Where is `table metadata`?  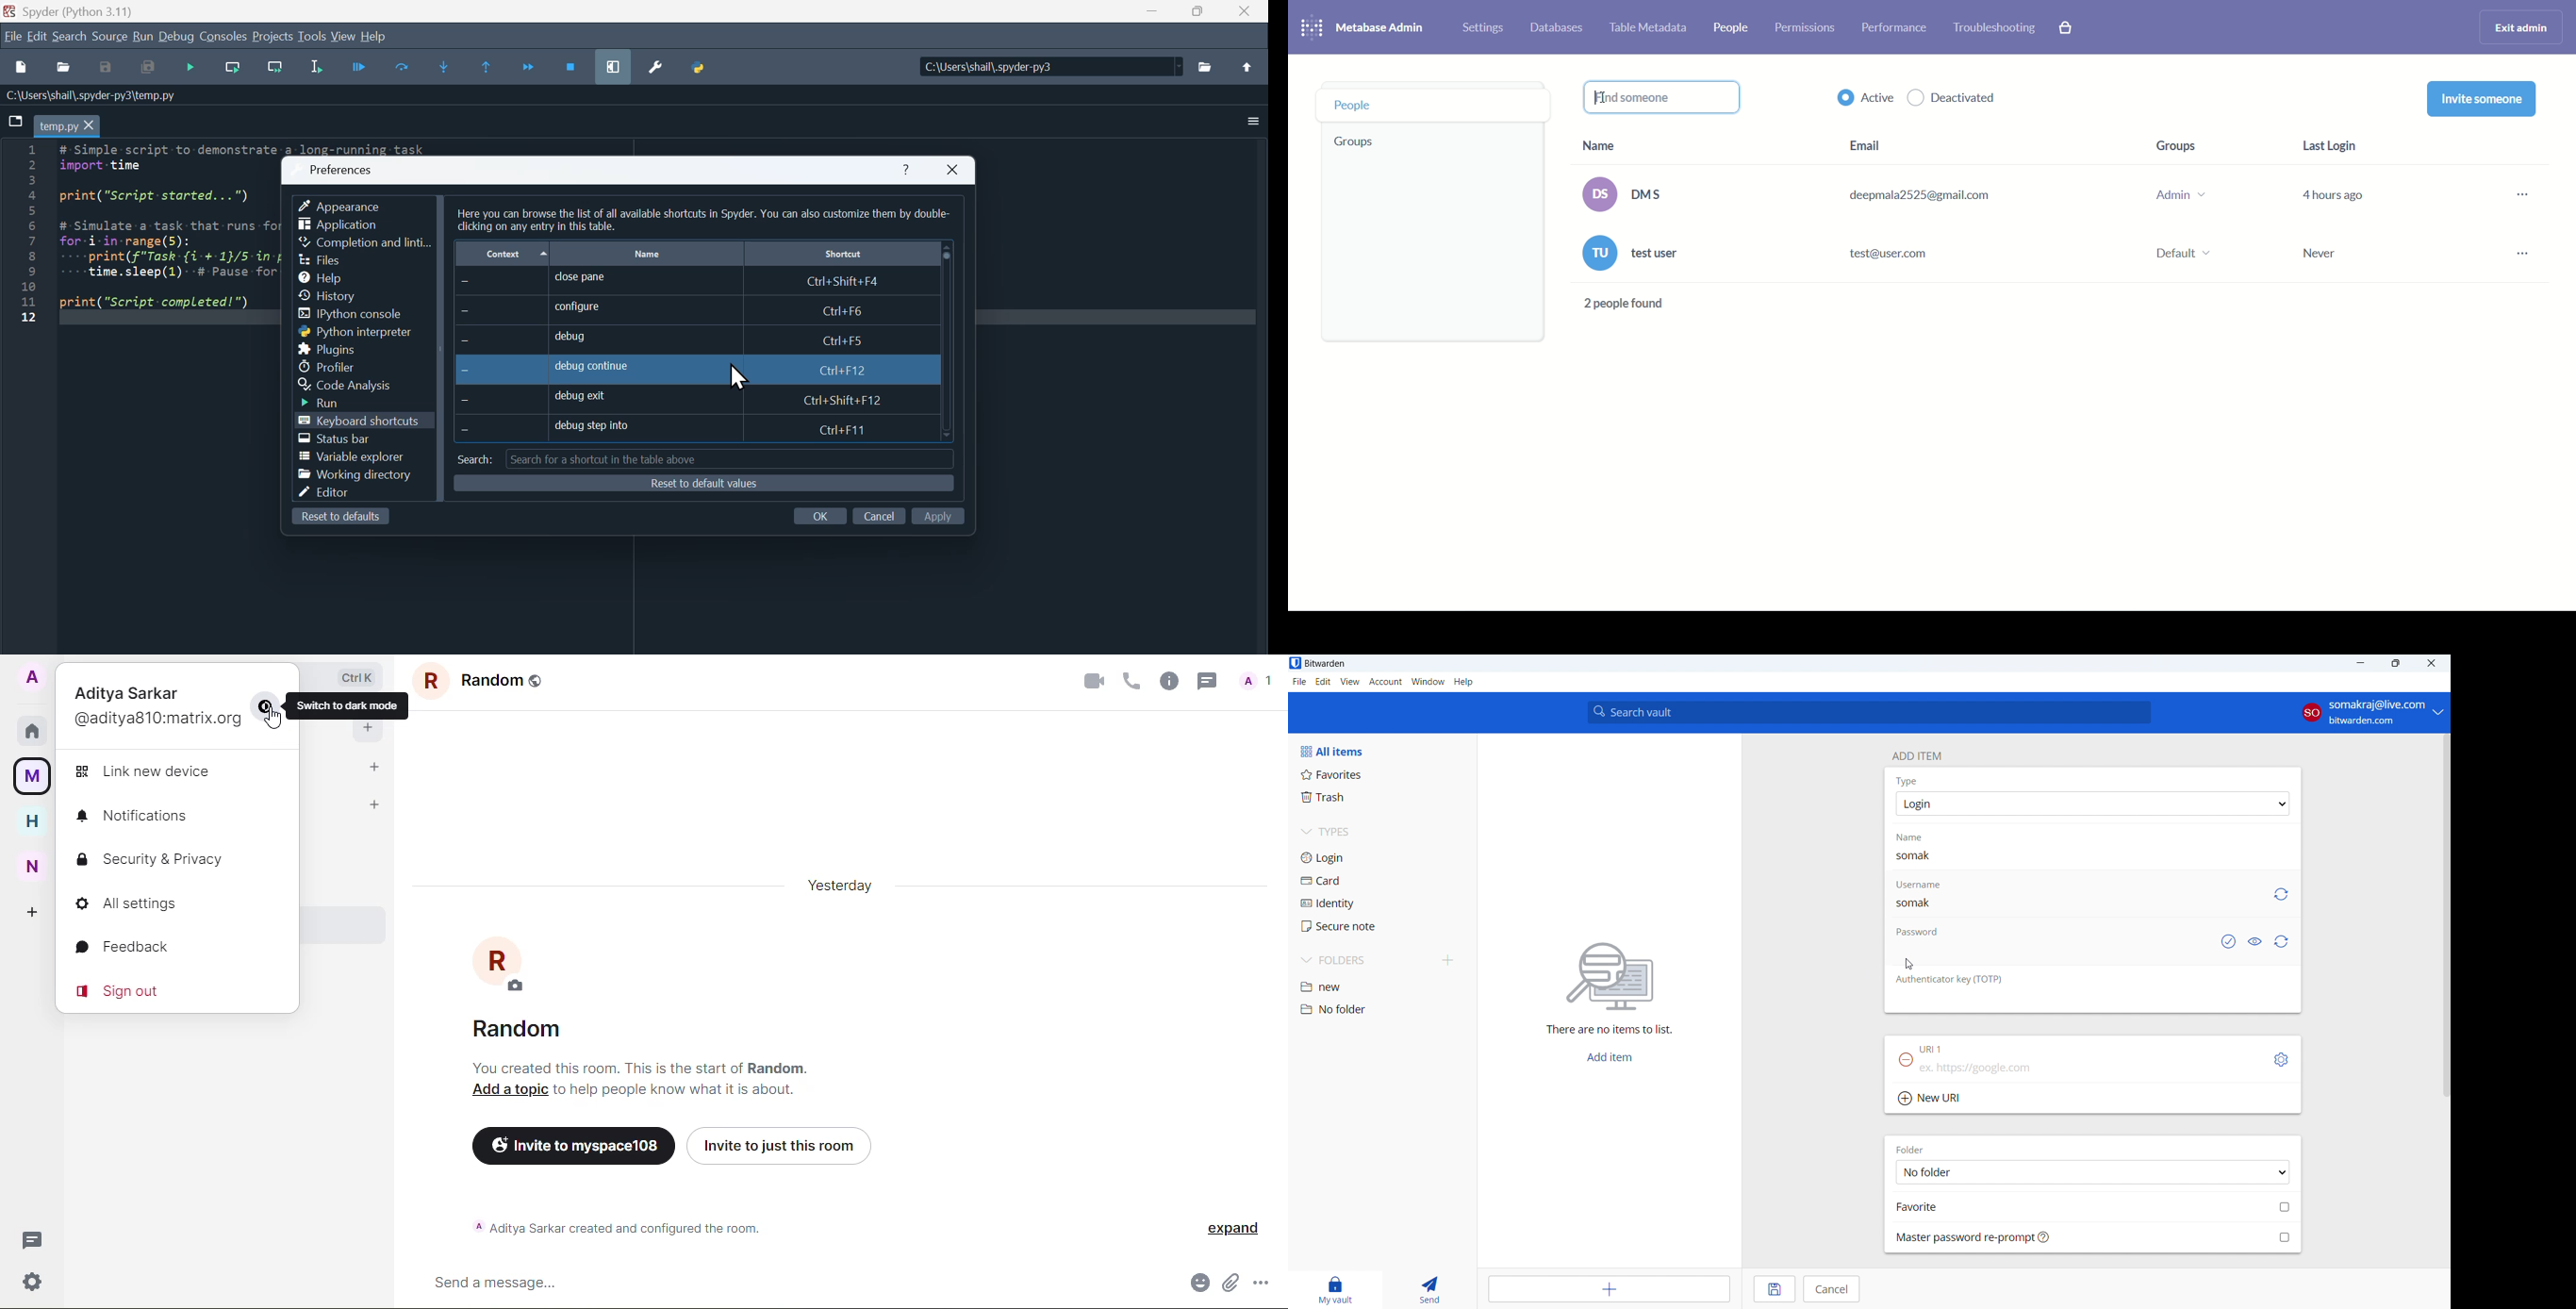 table metadata is located at coordinates (1648, 31).